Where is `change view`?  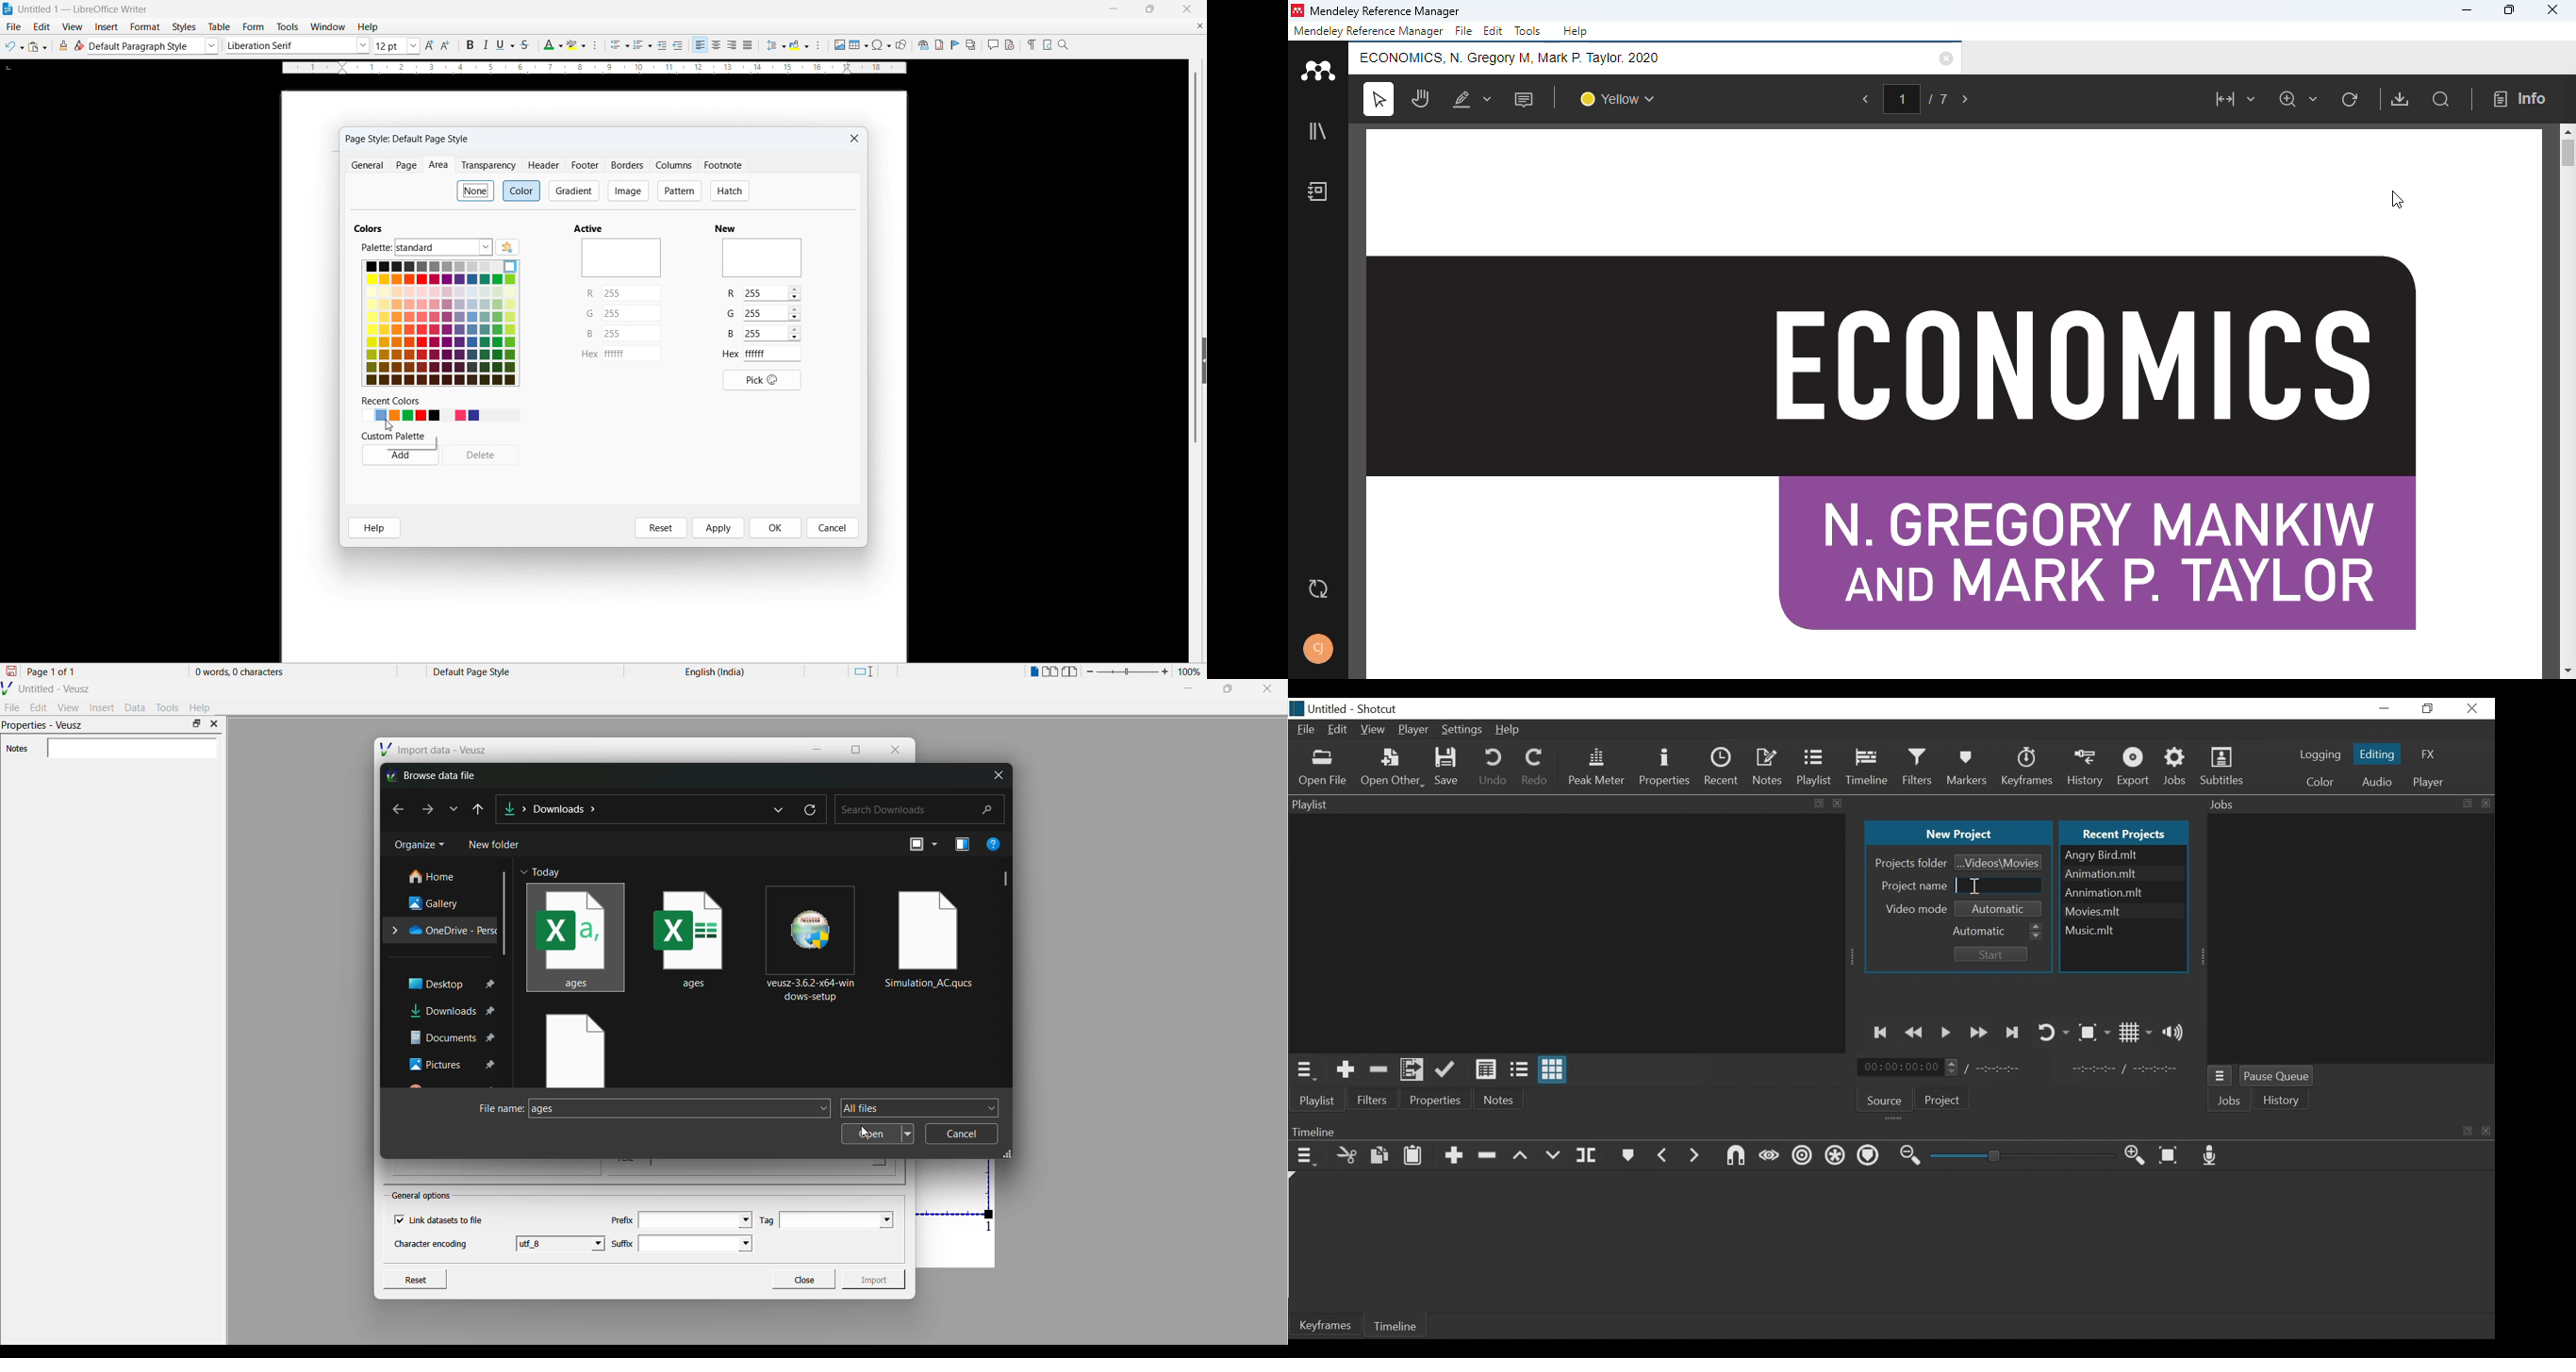 change view is located at coordinates (920, 844).